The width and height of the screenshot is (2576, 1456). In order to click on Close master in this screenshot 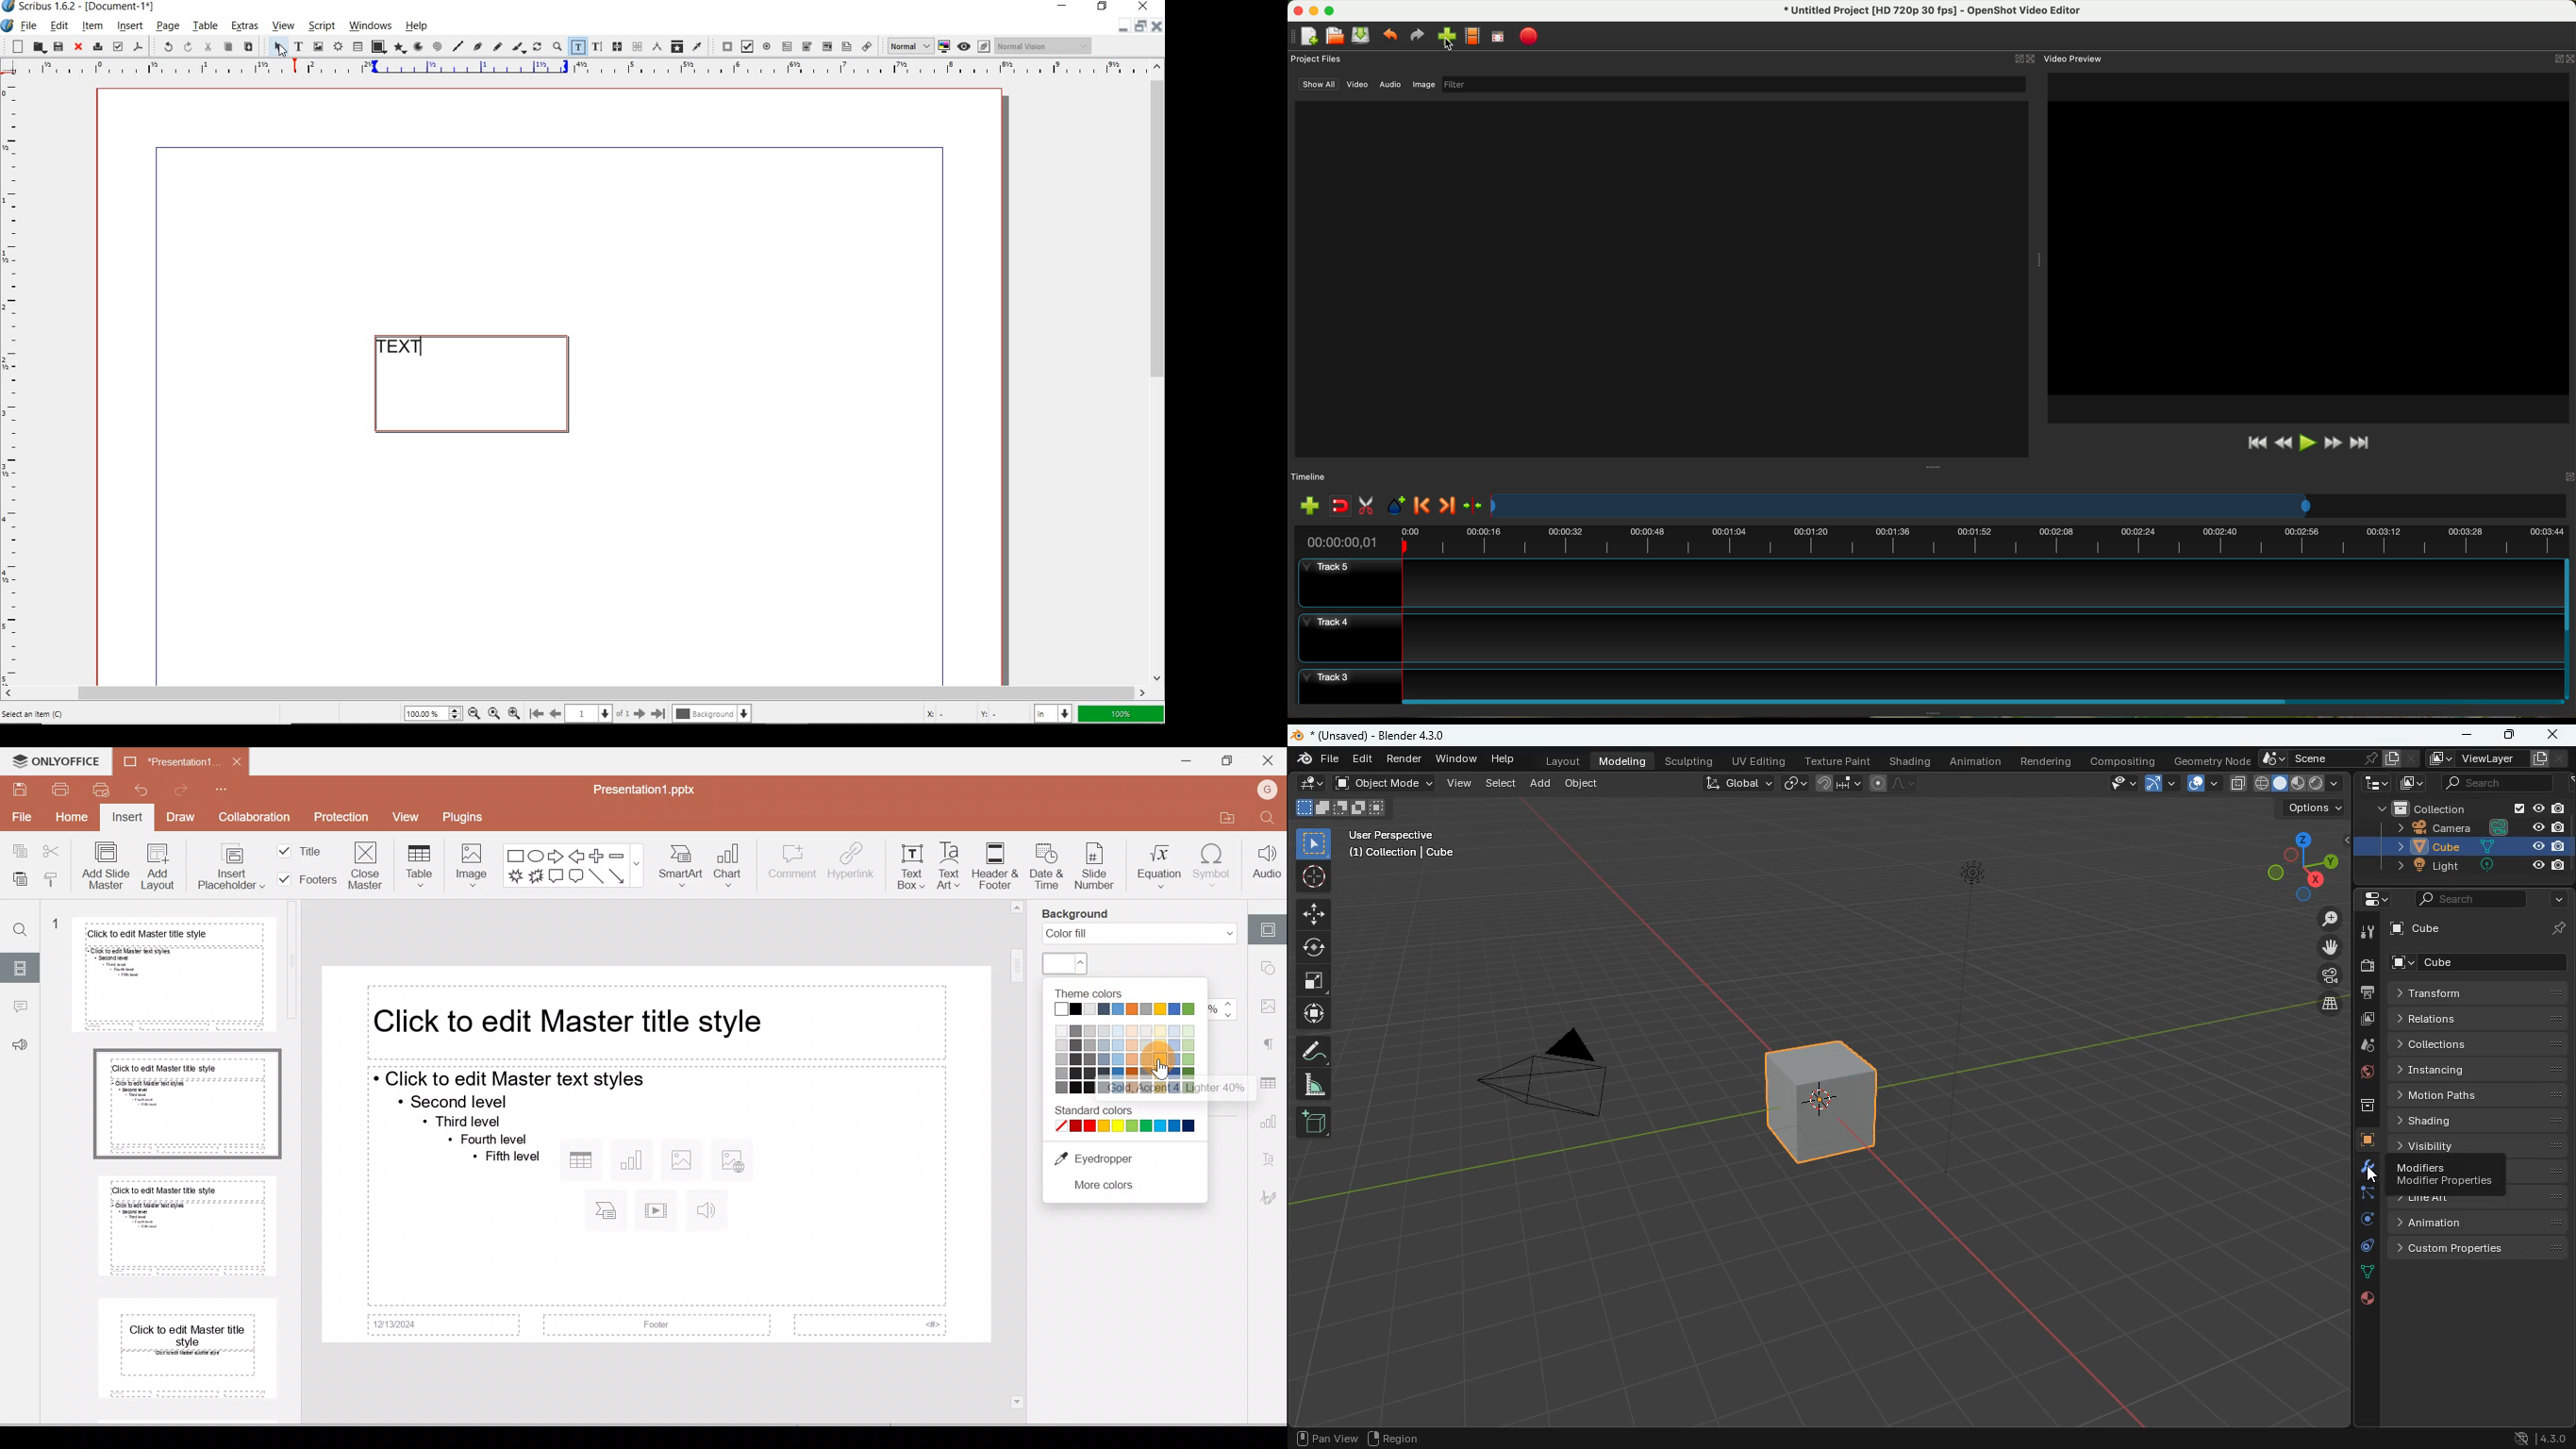, I will do `click(366, 867)`.